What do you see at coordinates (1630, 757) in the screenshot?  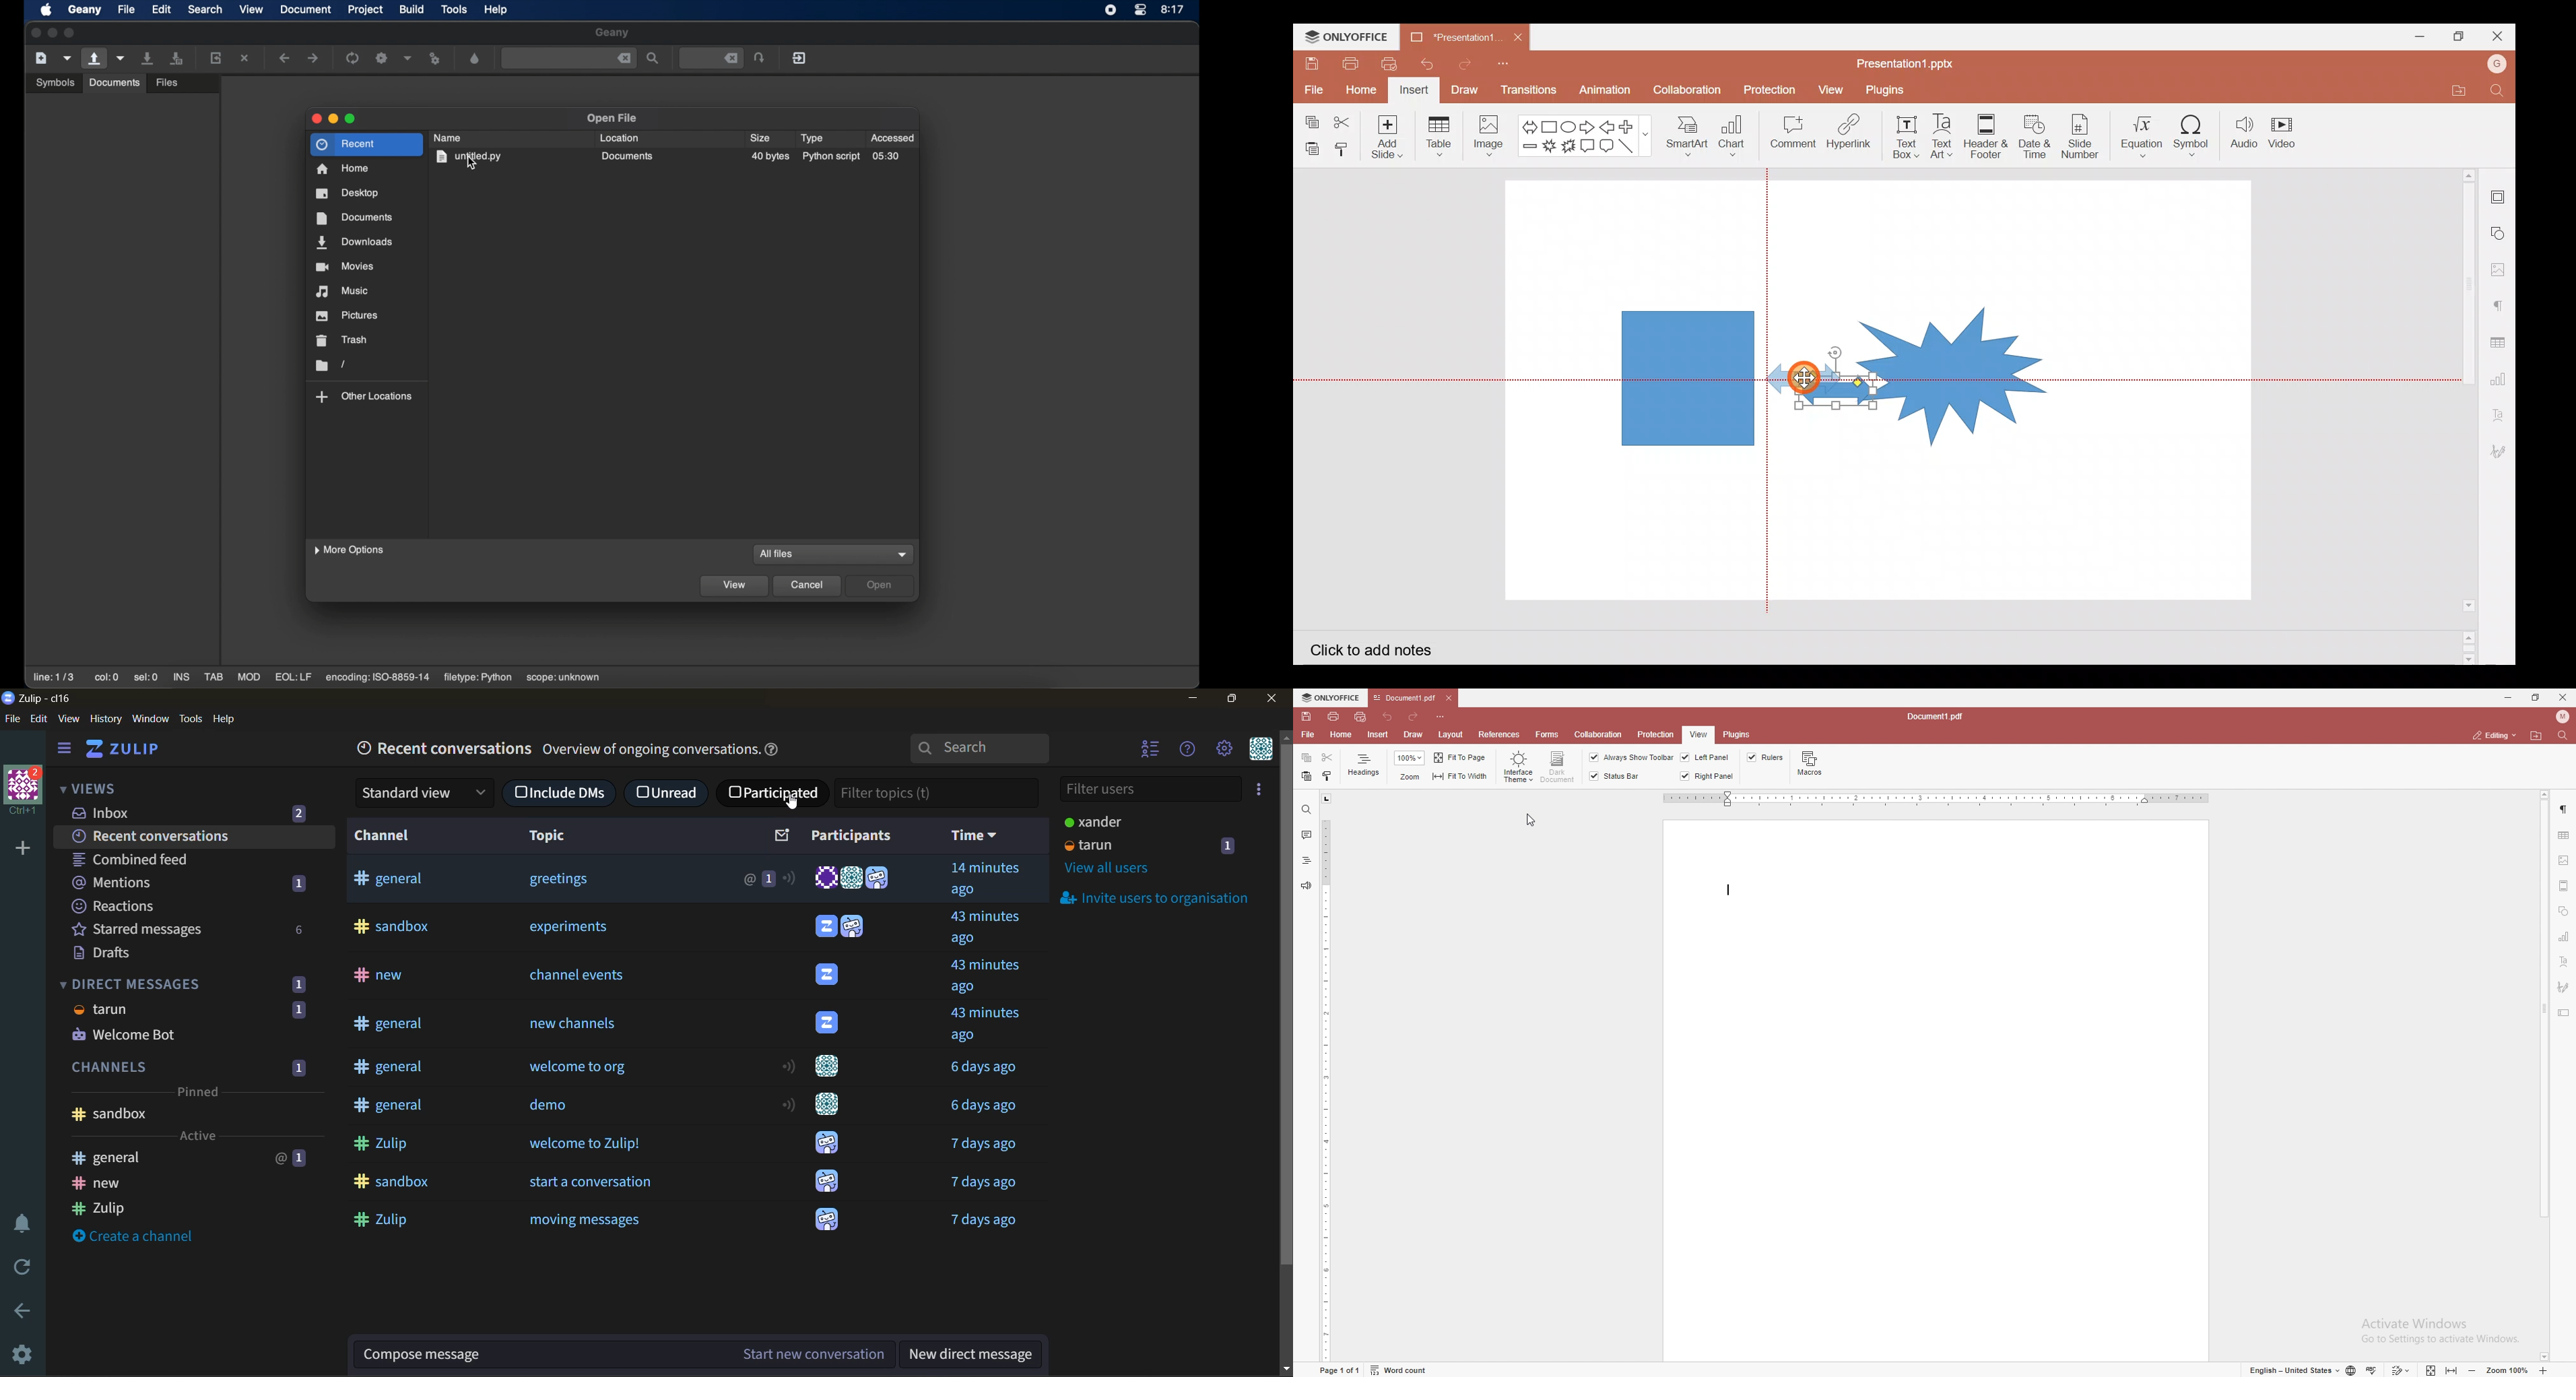 I see `always show toolbar` at bounding box center [1630, 757].